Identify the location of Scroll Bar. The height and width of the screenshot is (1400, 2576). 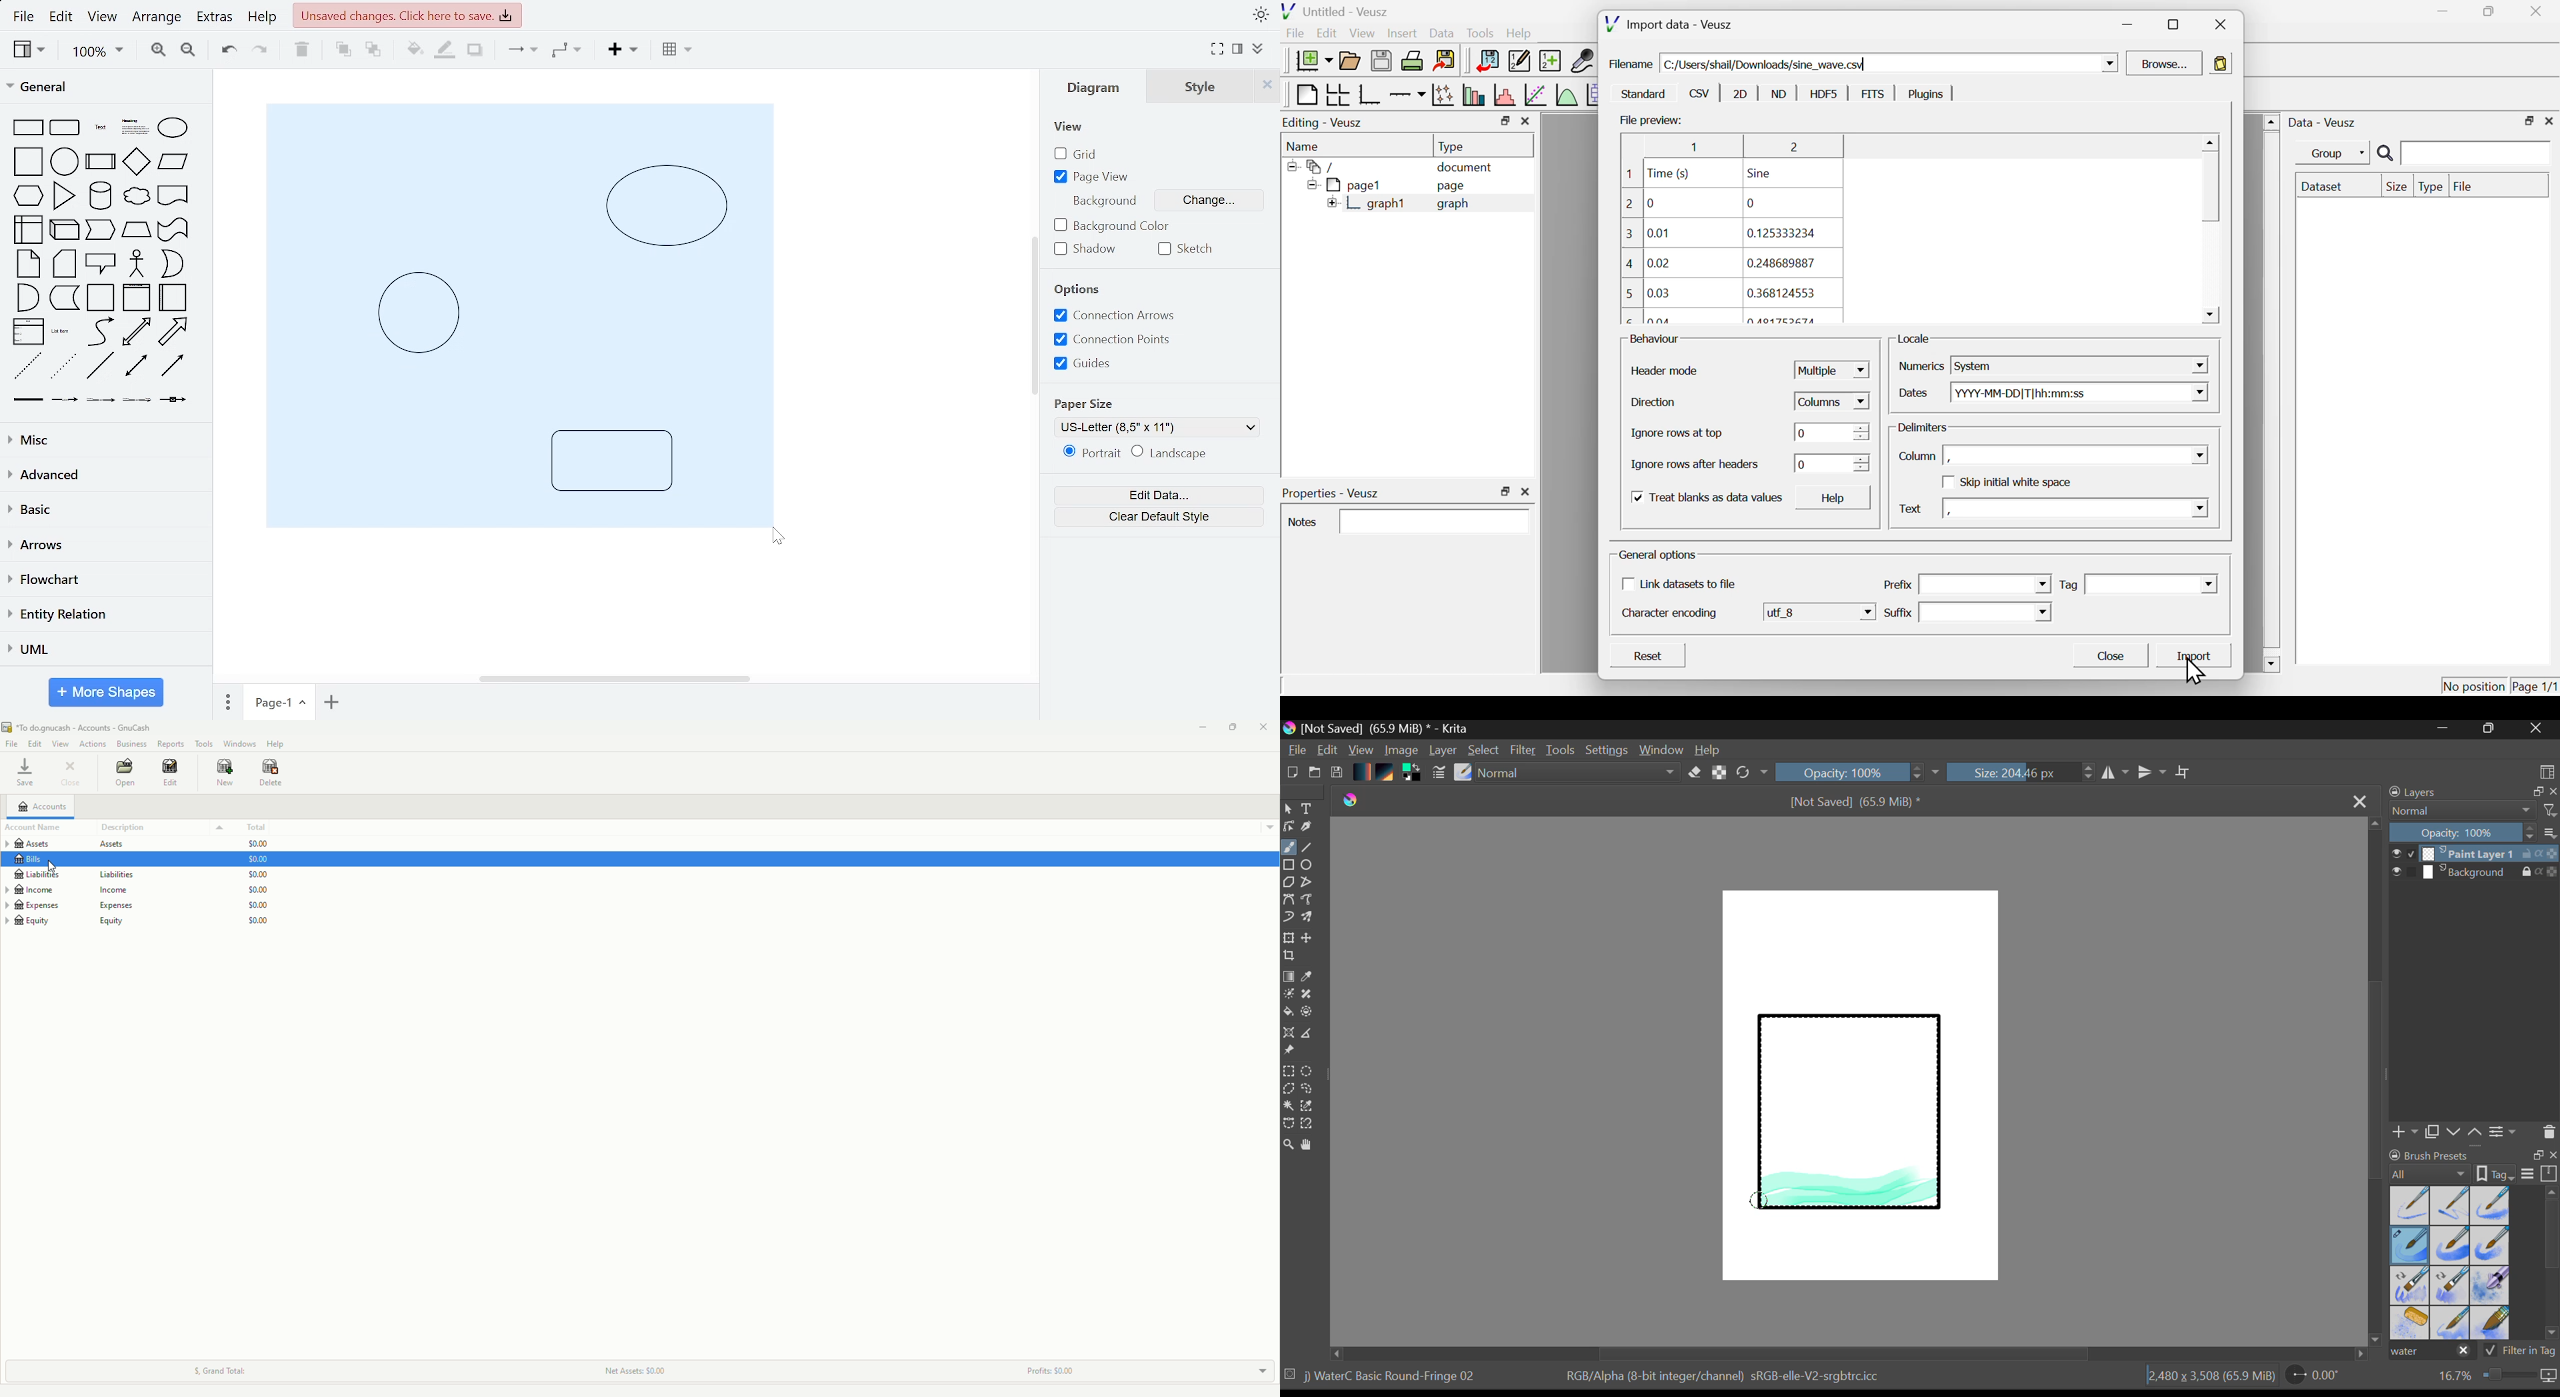
(1849, 1354).